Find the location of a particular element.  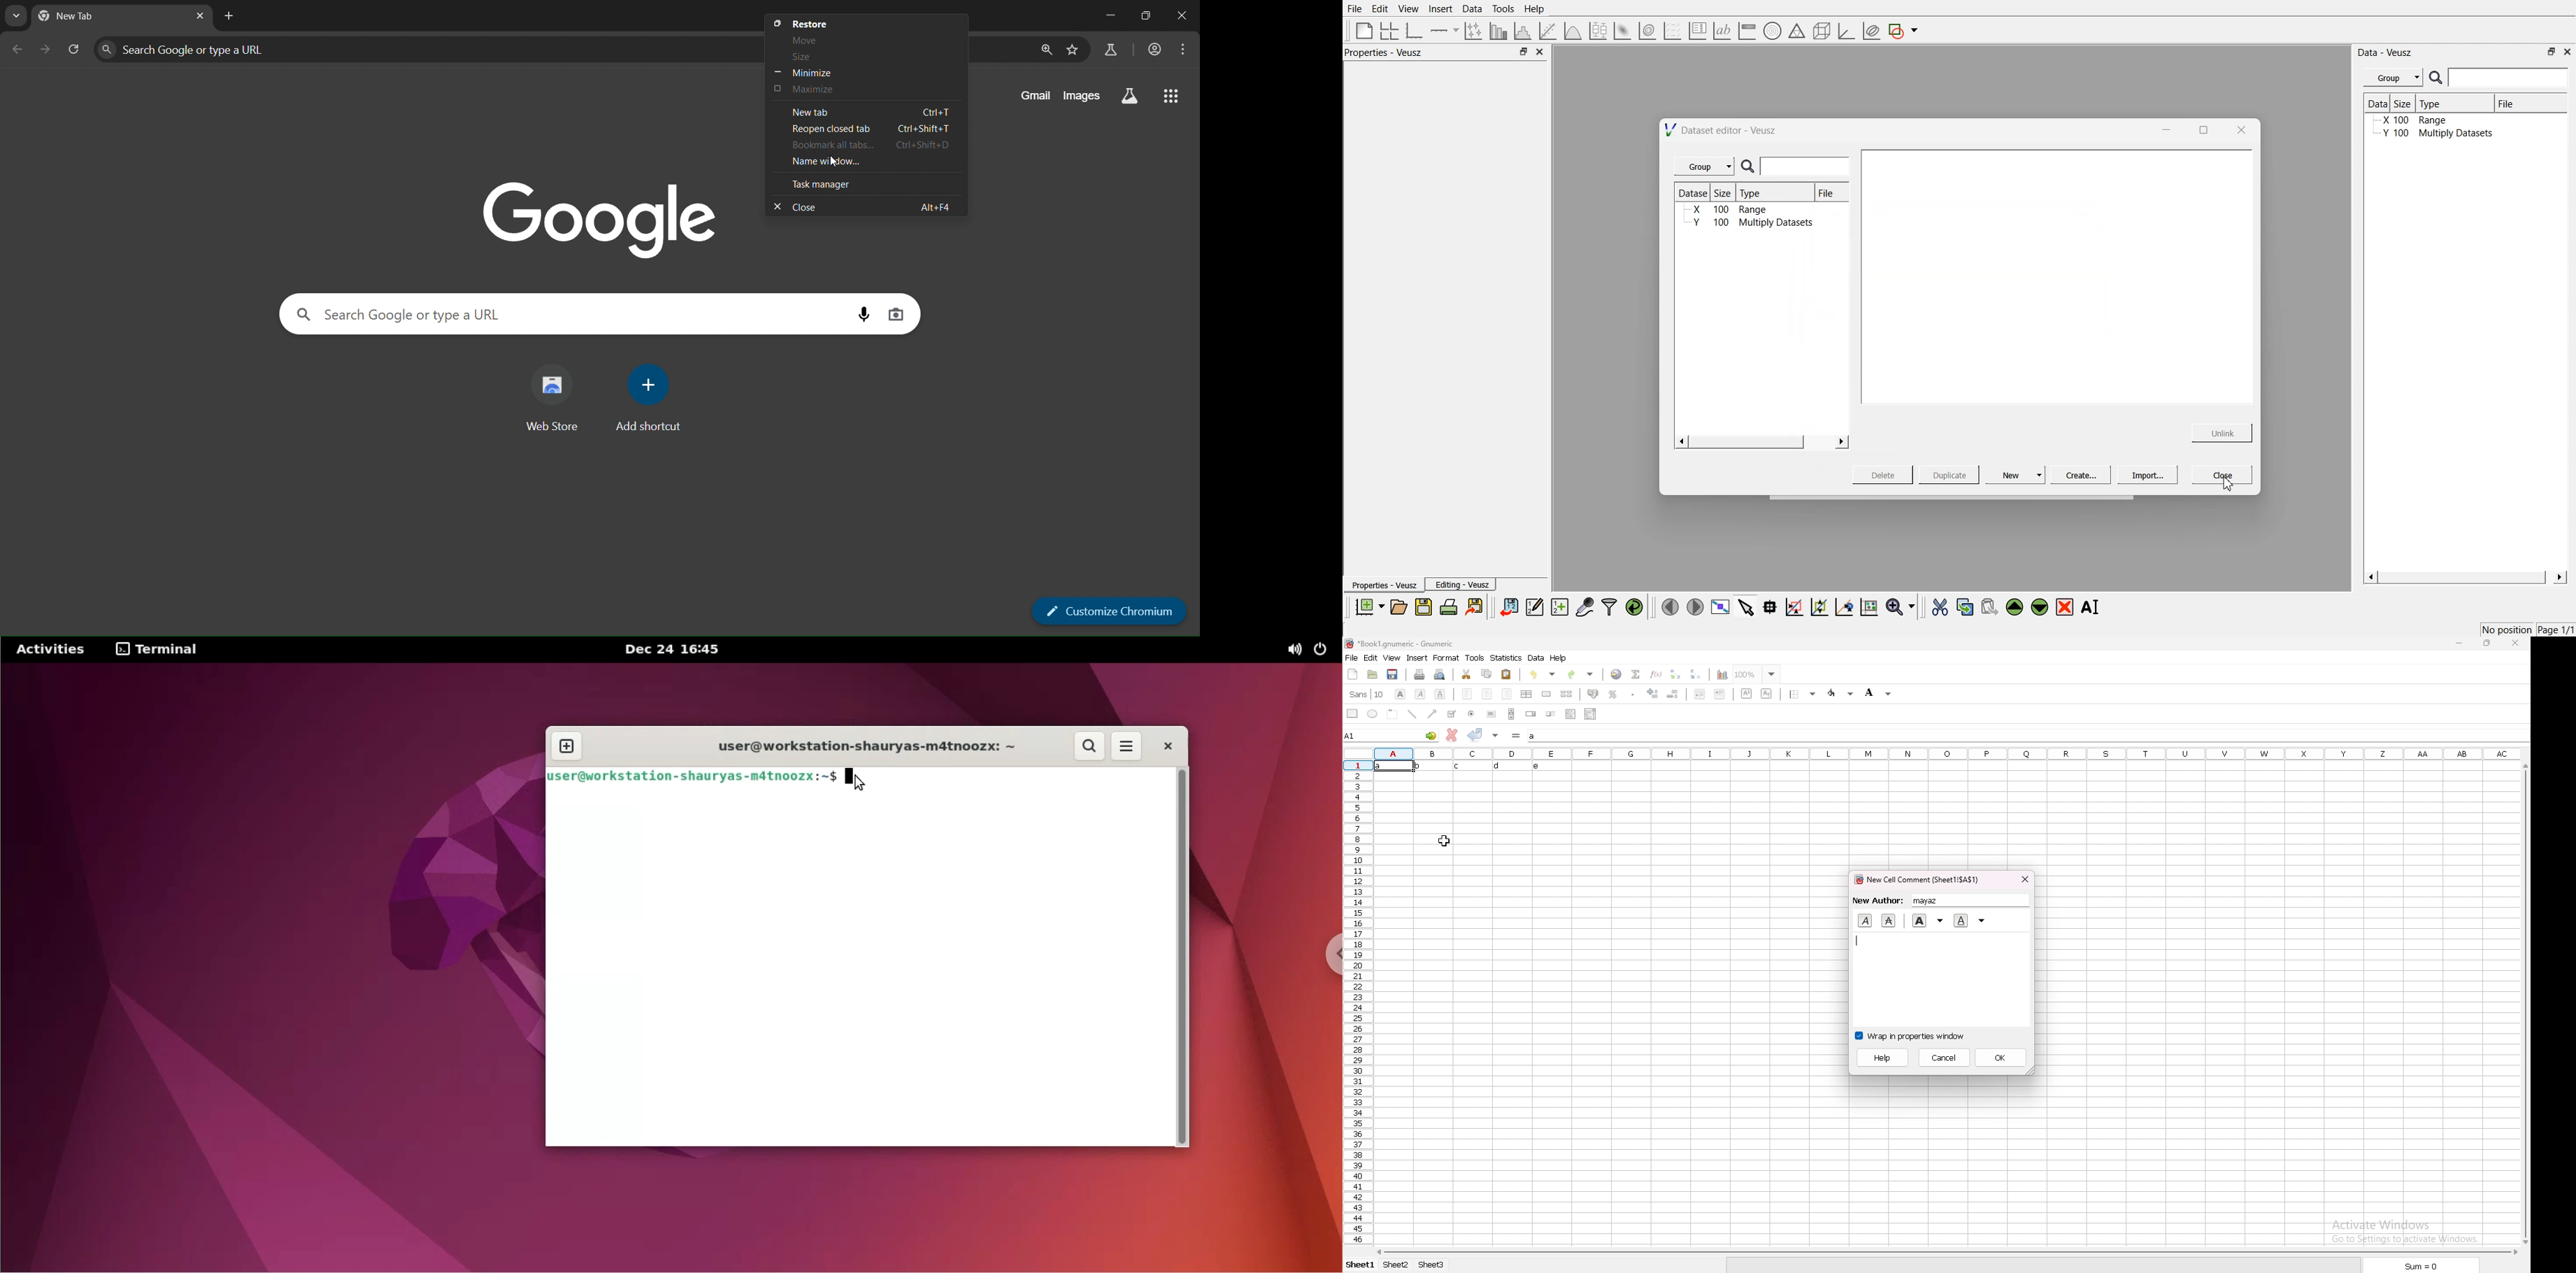

superscript is located at coordinates (1747, 694).